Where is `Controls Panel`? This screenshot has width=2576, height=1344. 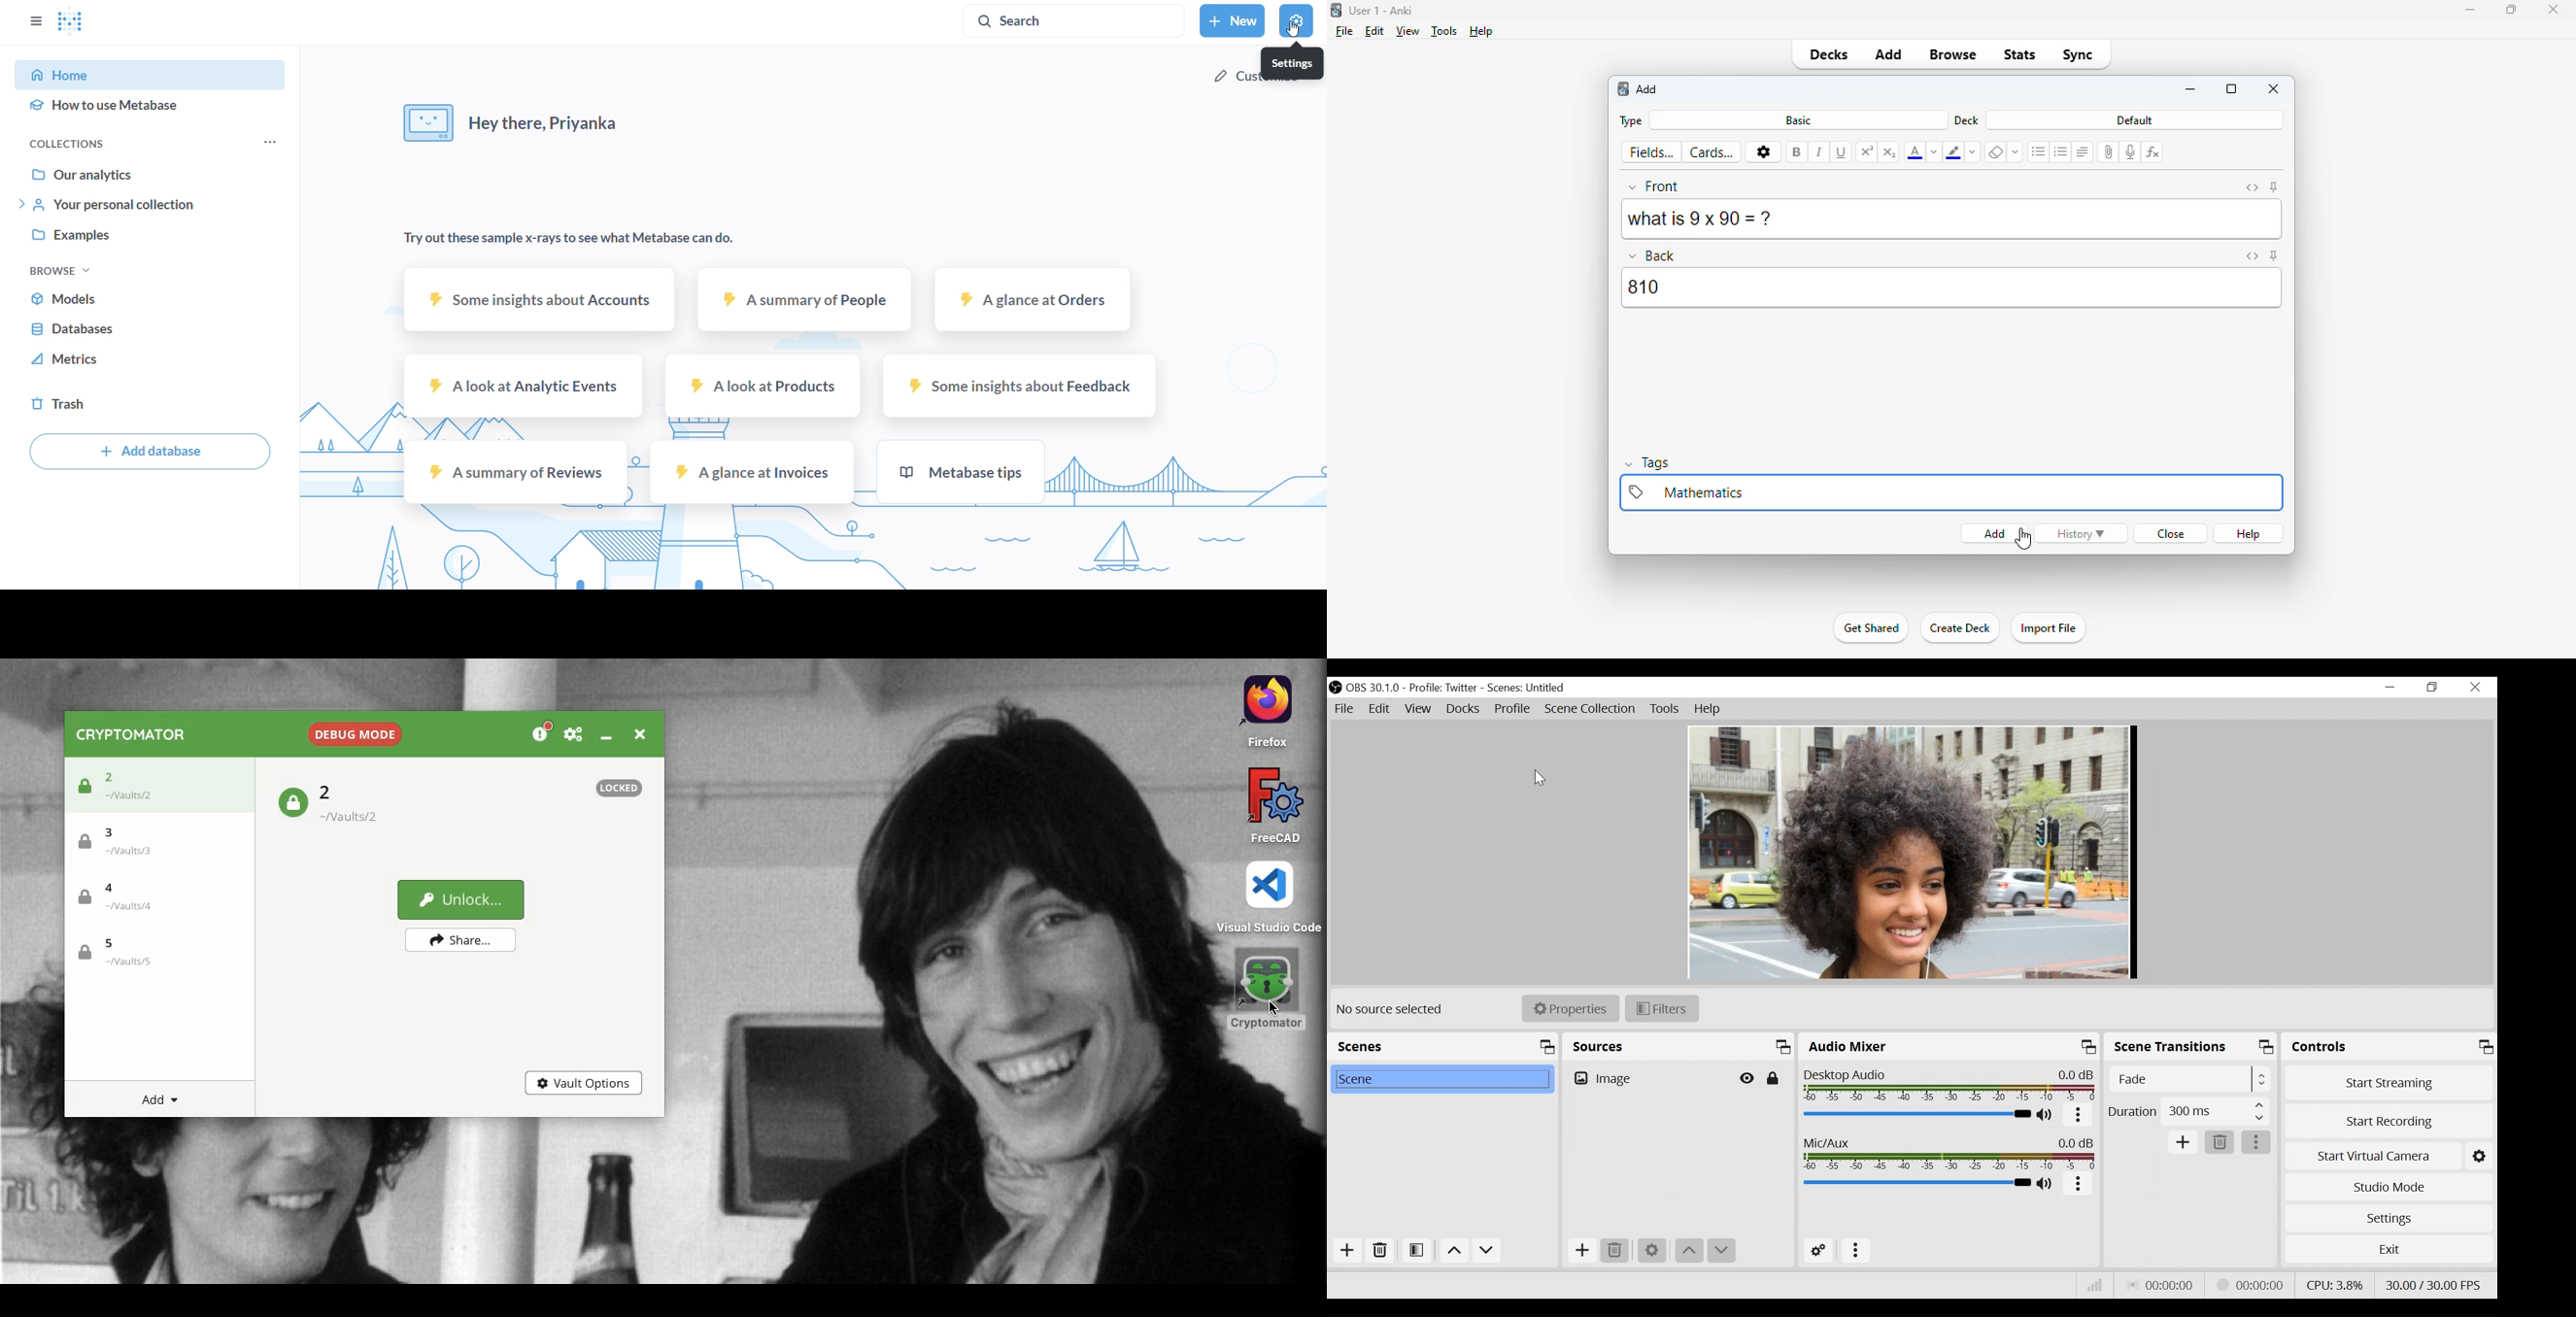 Controls Panel is located at coordinates (2391, 1047).